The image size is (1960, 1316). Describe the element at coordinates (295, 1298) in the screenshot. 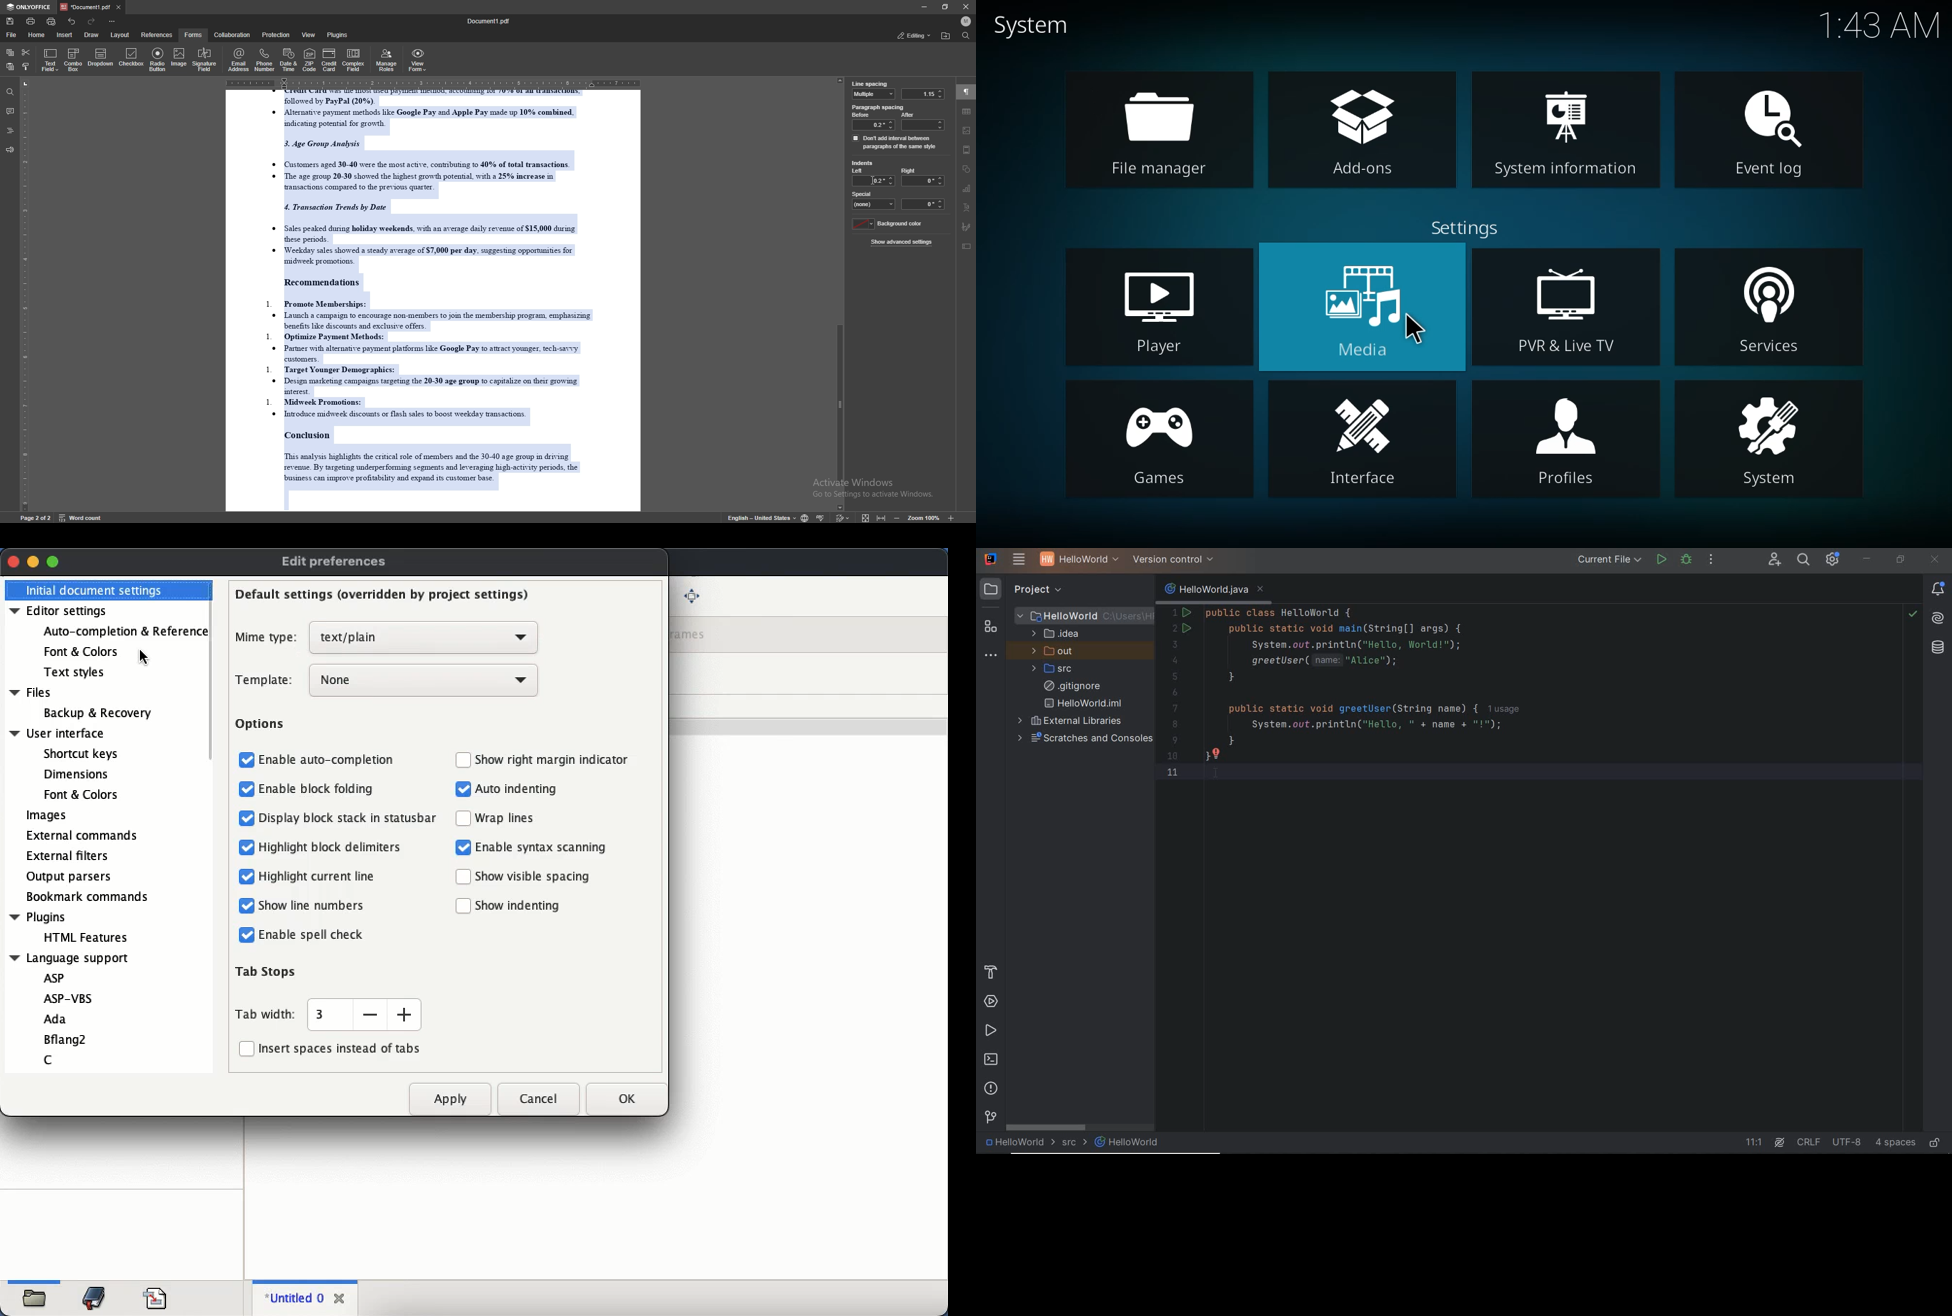

I see `untitled` at that location.